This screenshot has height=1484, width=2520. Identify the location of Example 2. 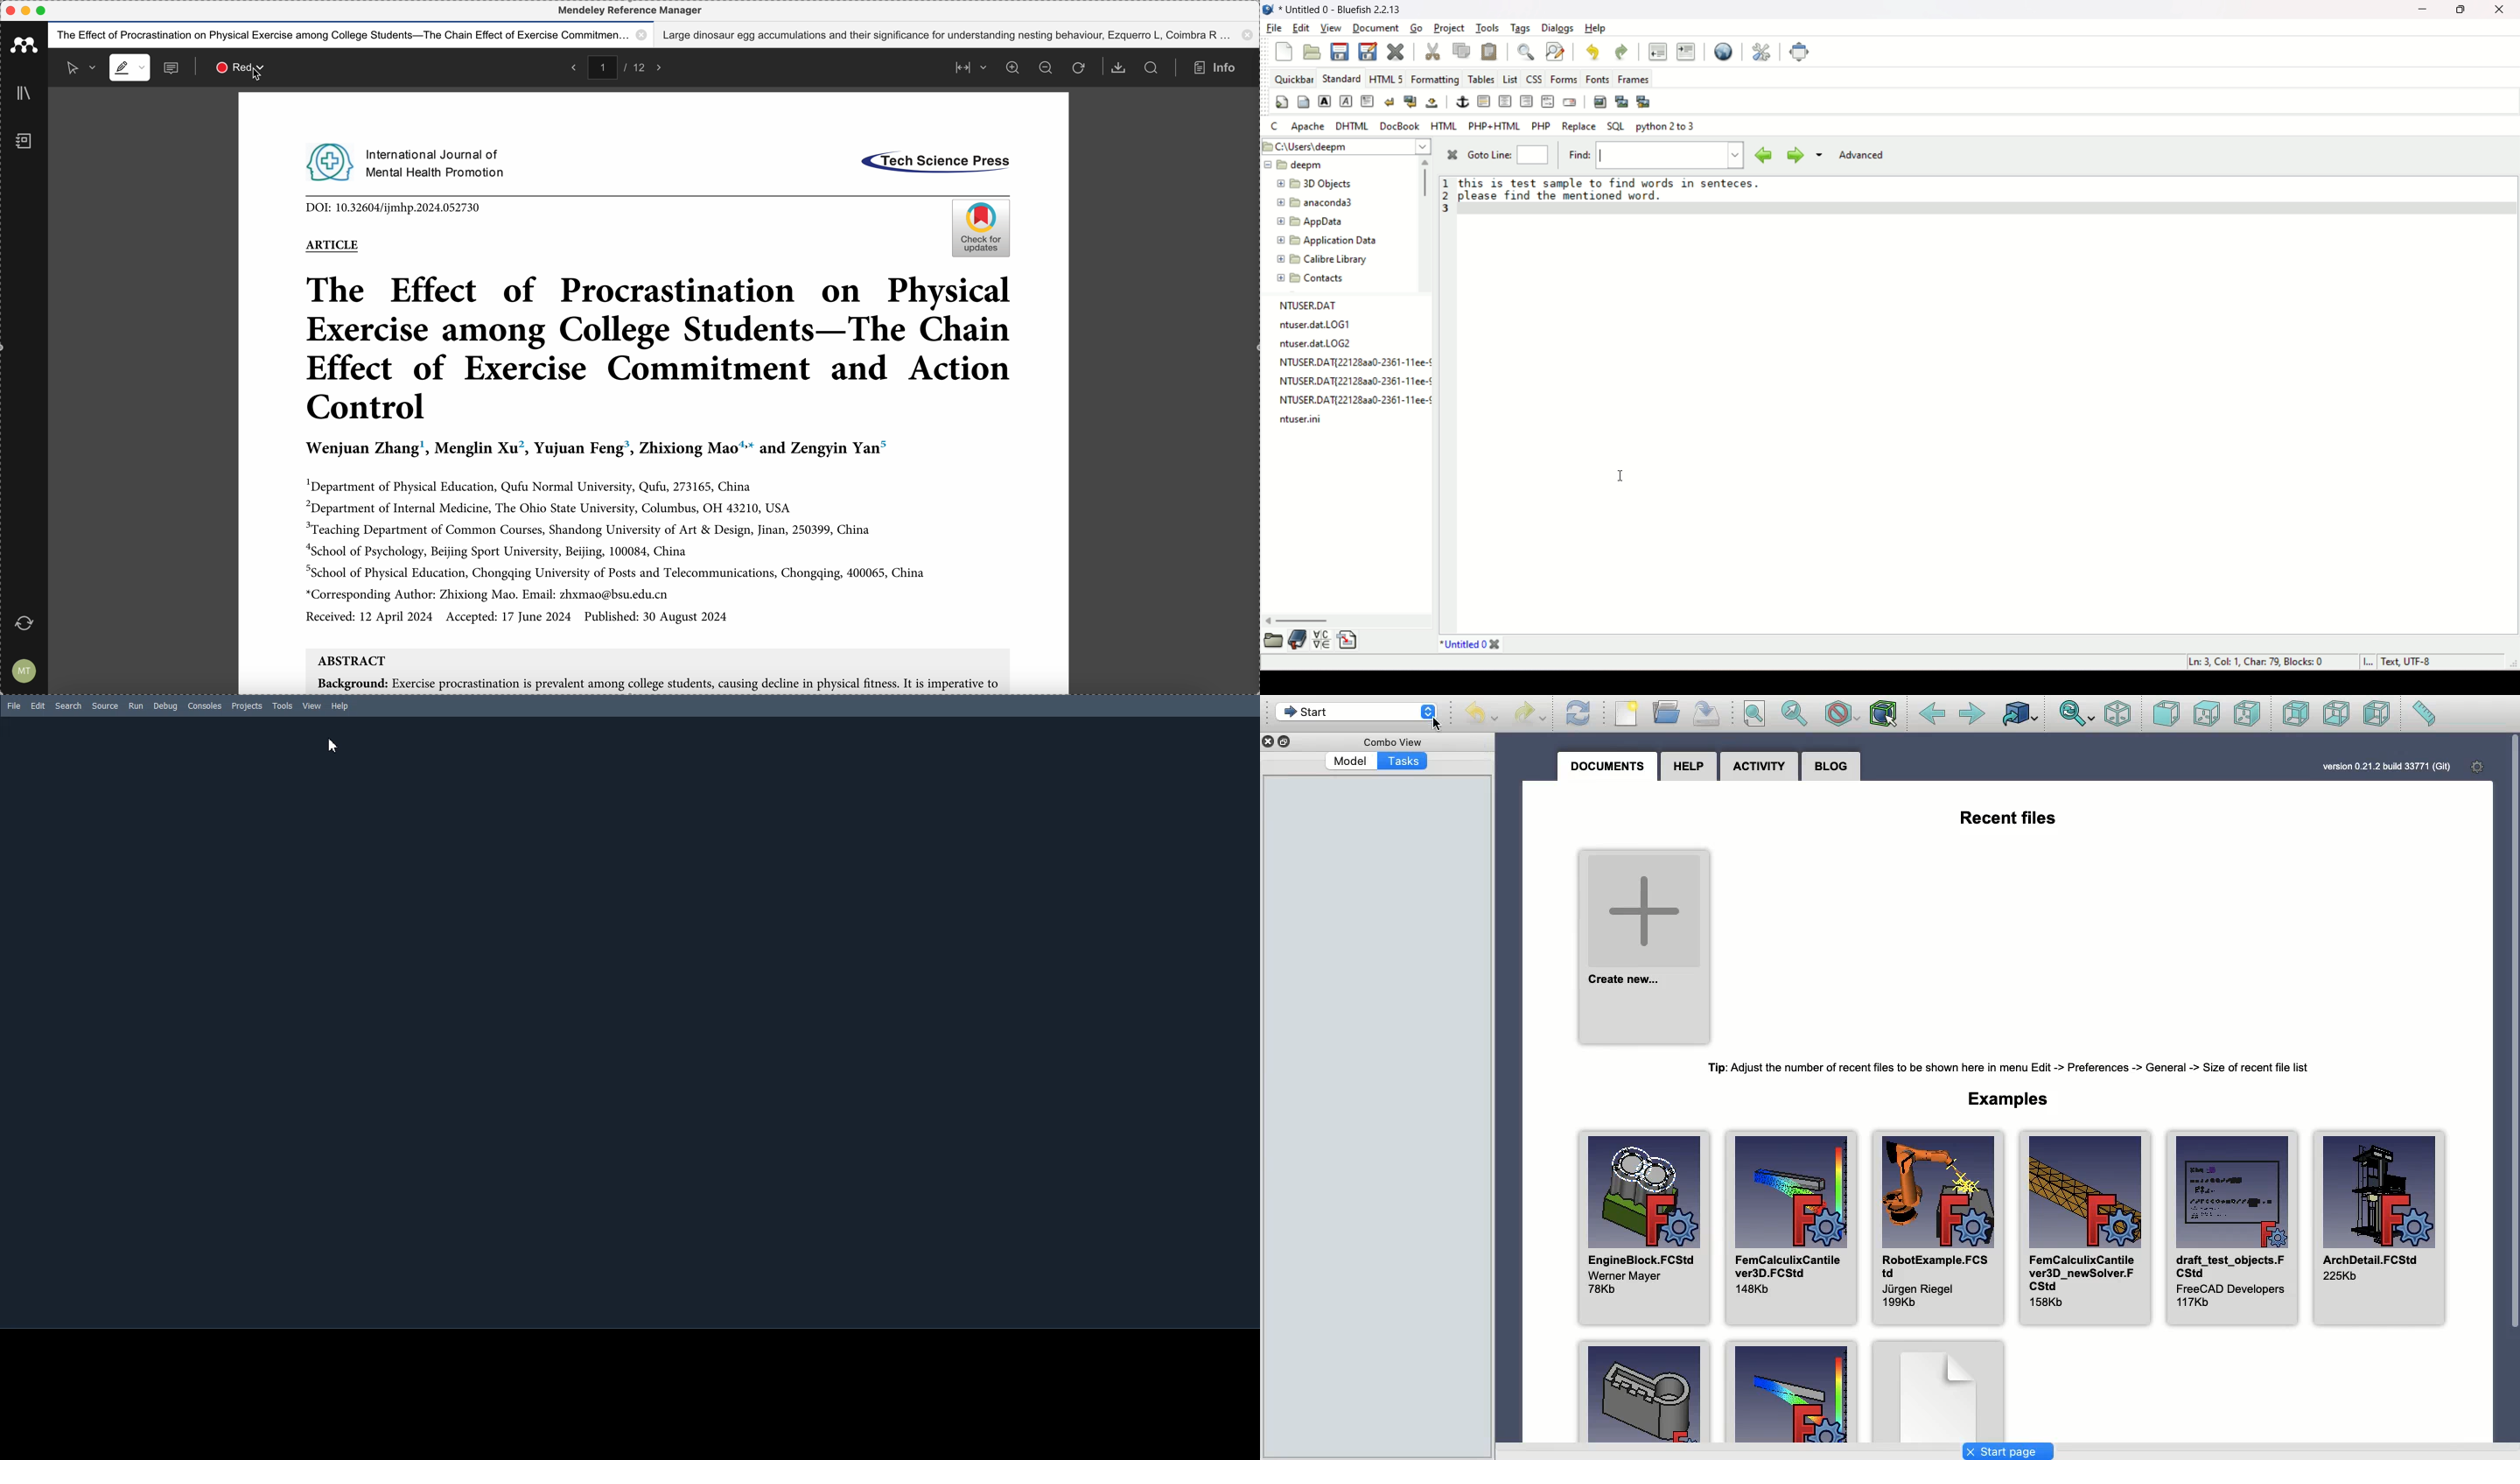
(1792, 1390).